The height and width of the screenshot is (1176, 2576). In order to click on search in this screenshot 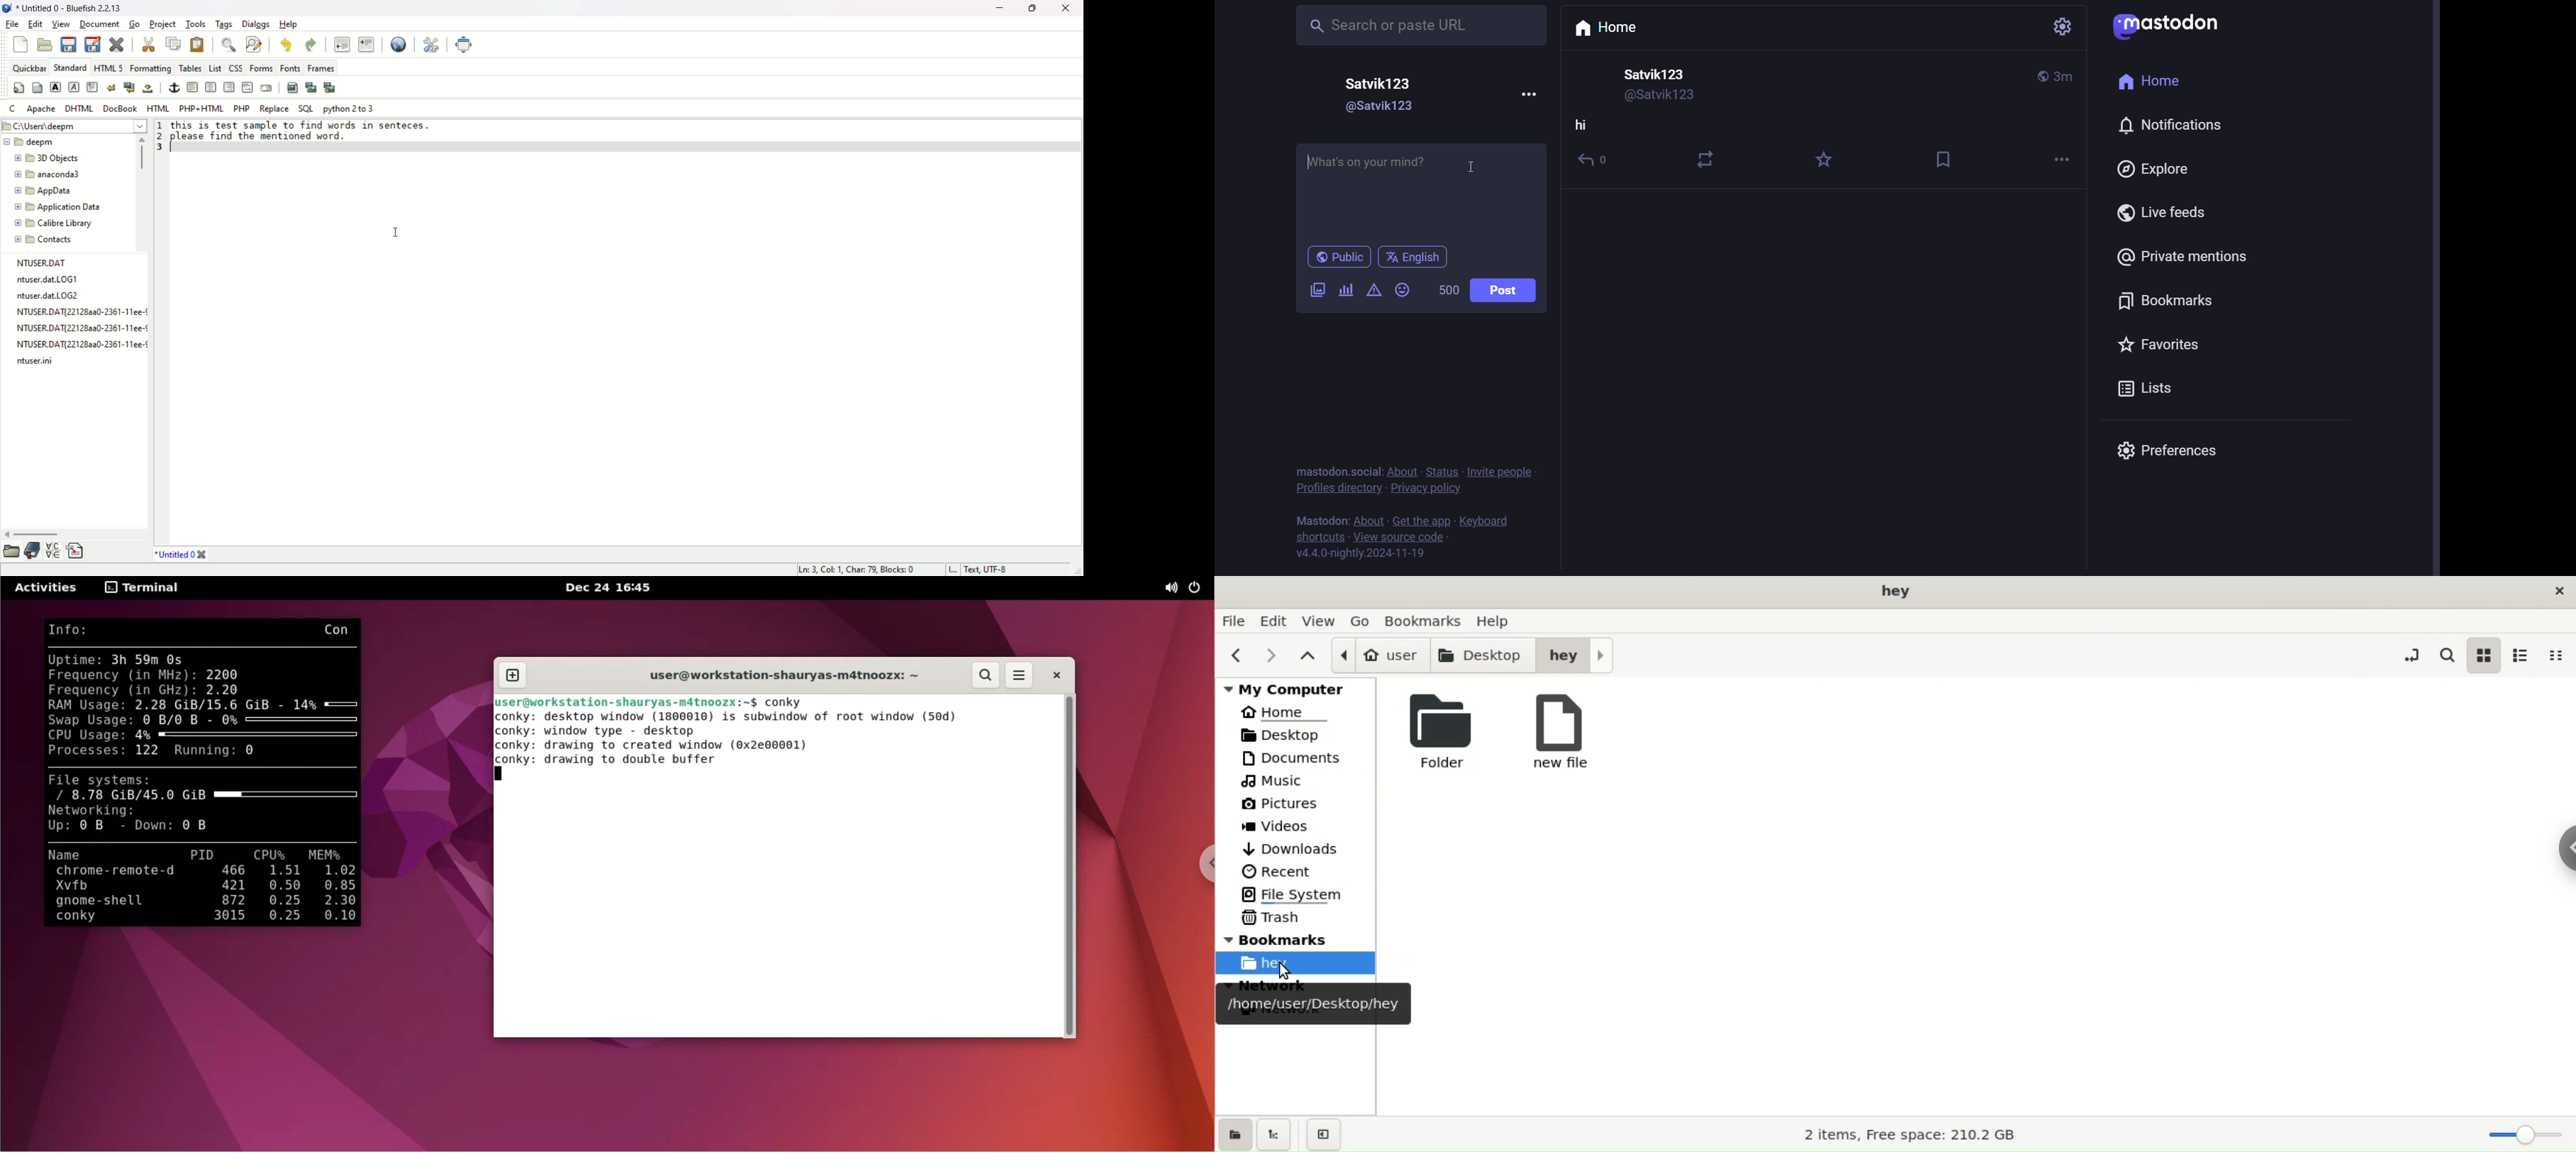, I will do `click(1418, 26)`.